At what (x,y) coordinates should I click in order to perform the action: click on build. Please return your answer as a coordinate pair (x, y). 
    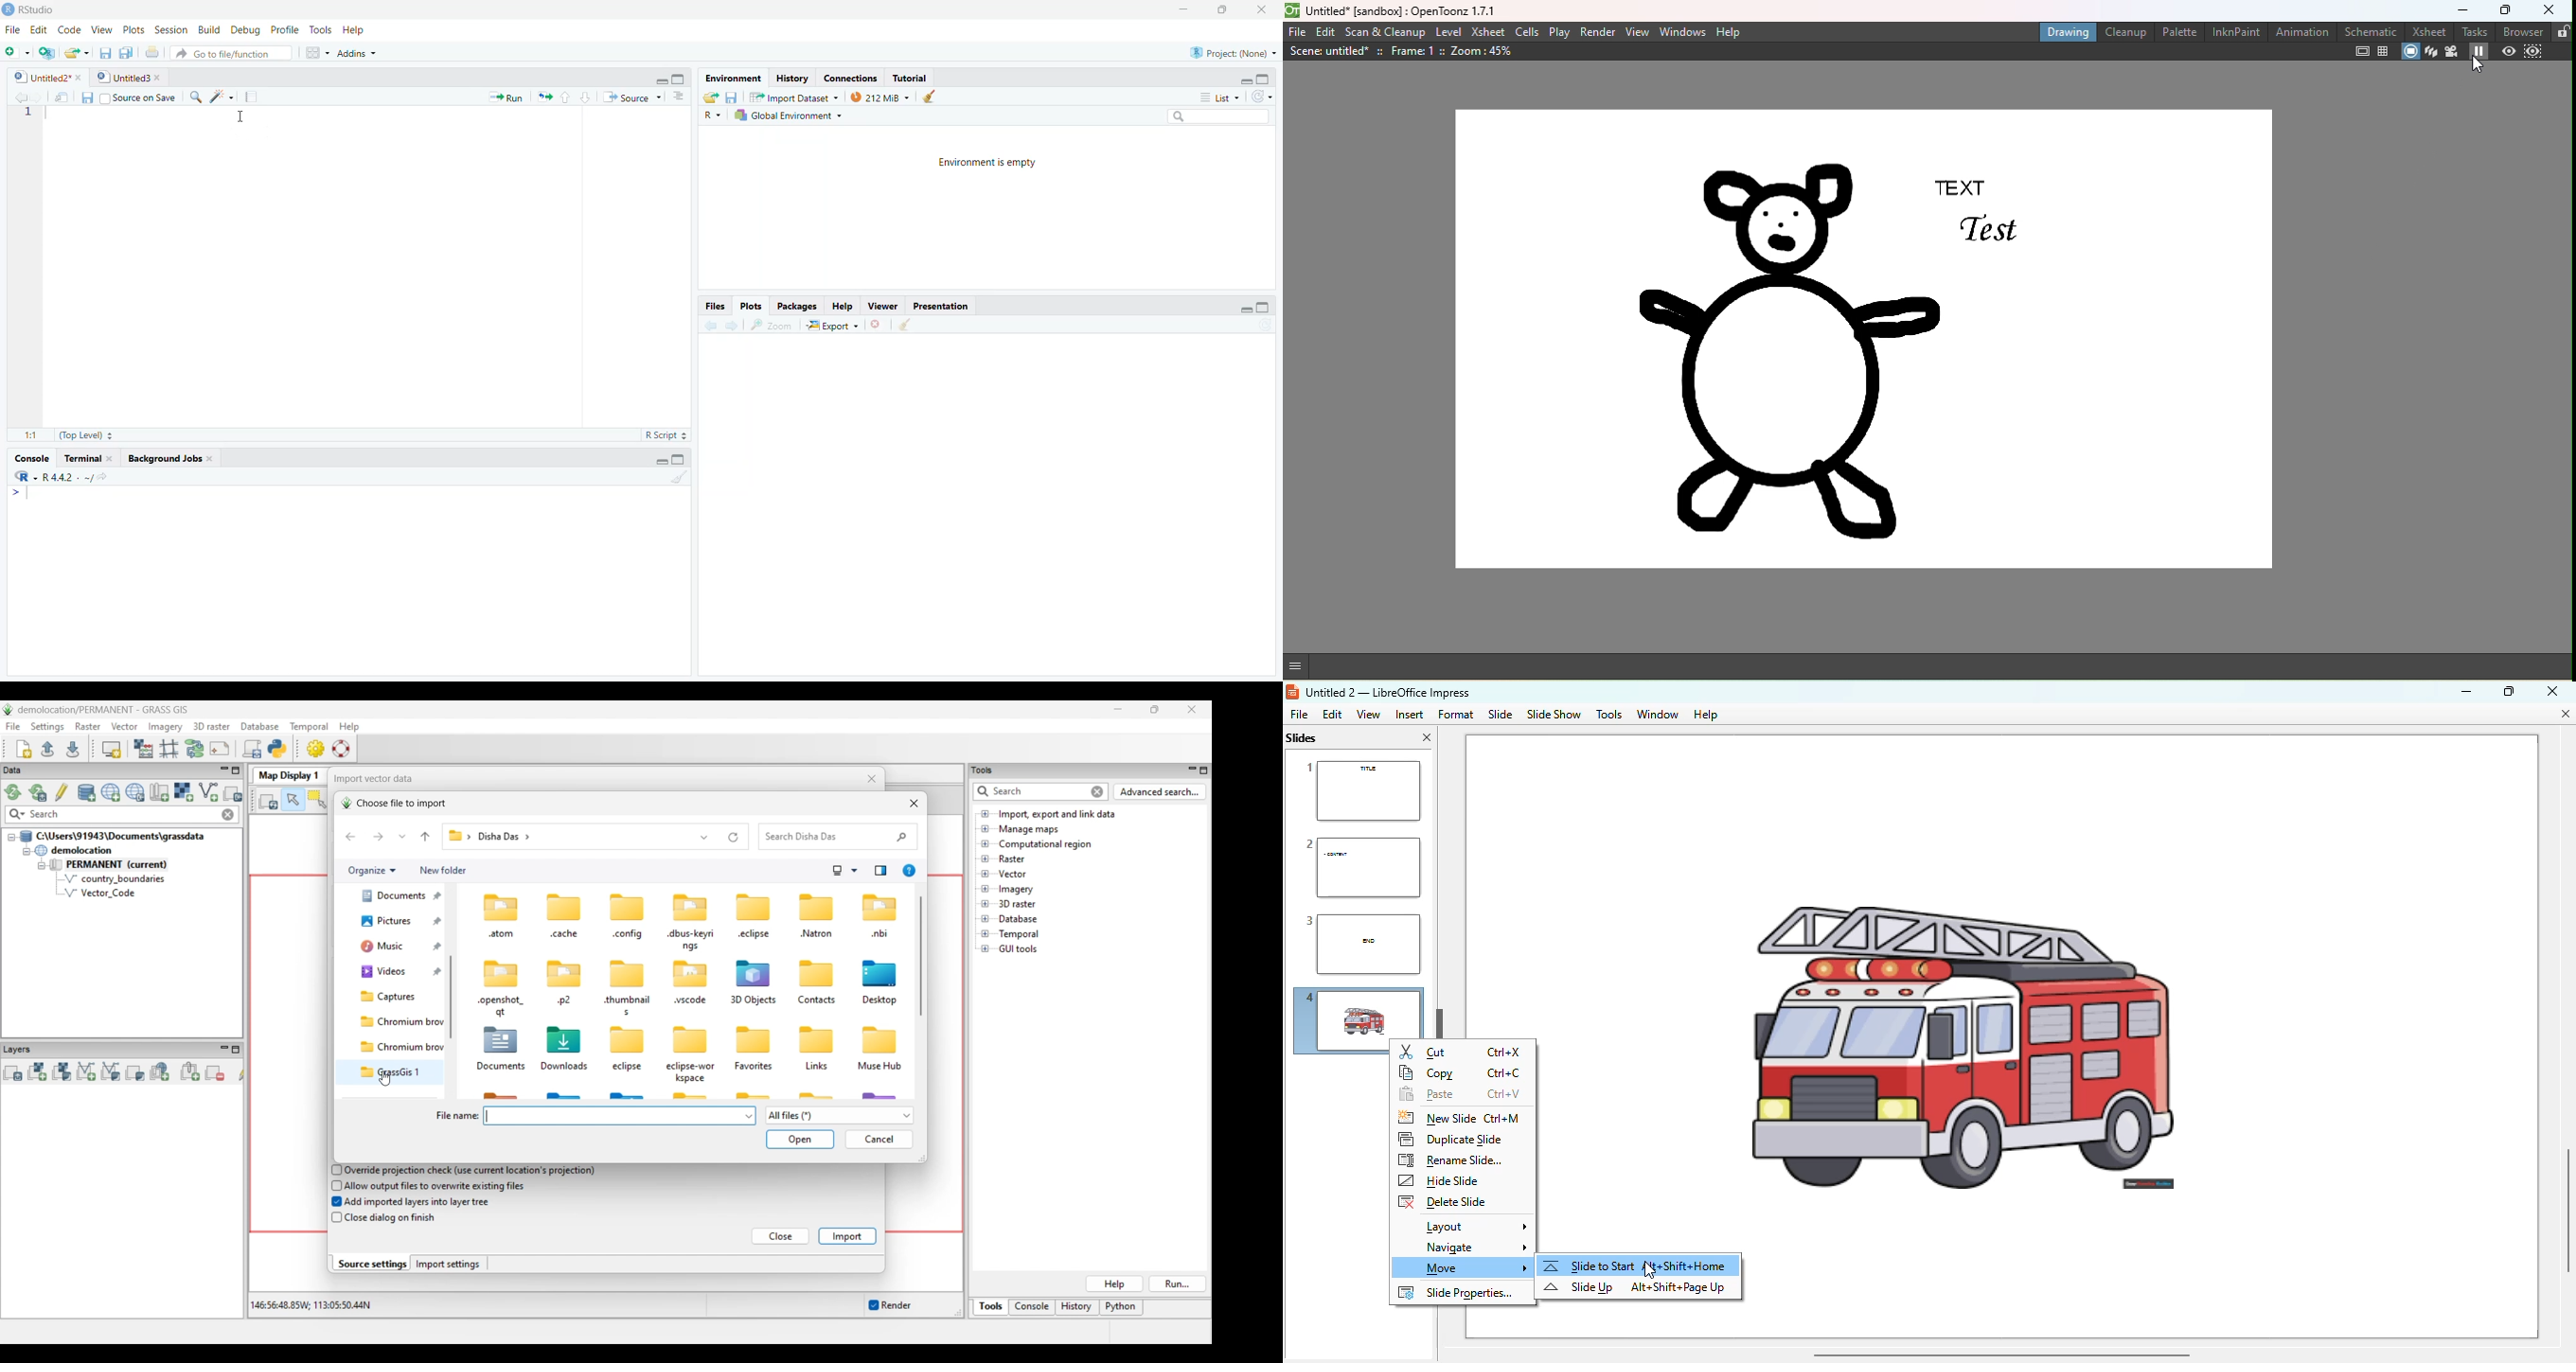
    Looking at the image, I should click on (208, 29).